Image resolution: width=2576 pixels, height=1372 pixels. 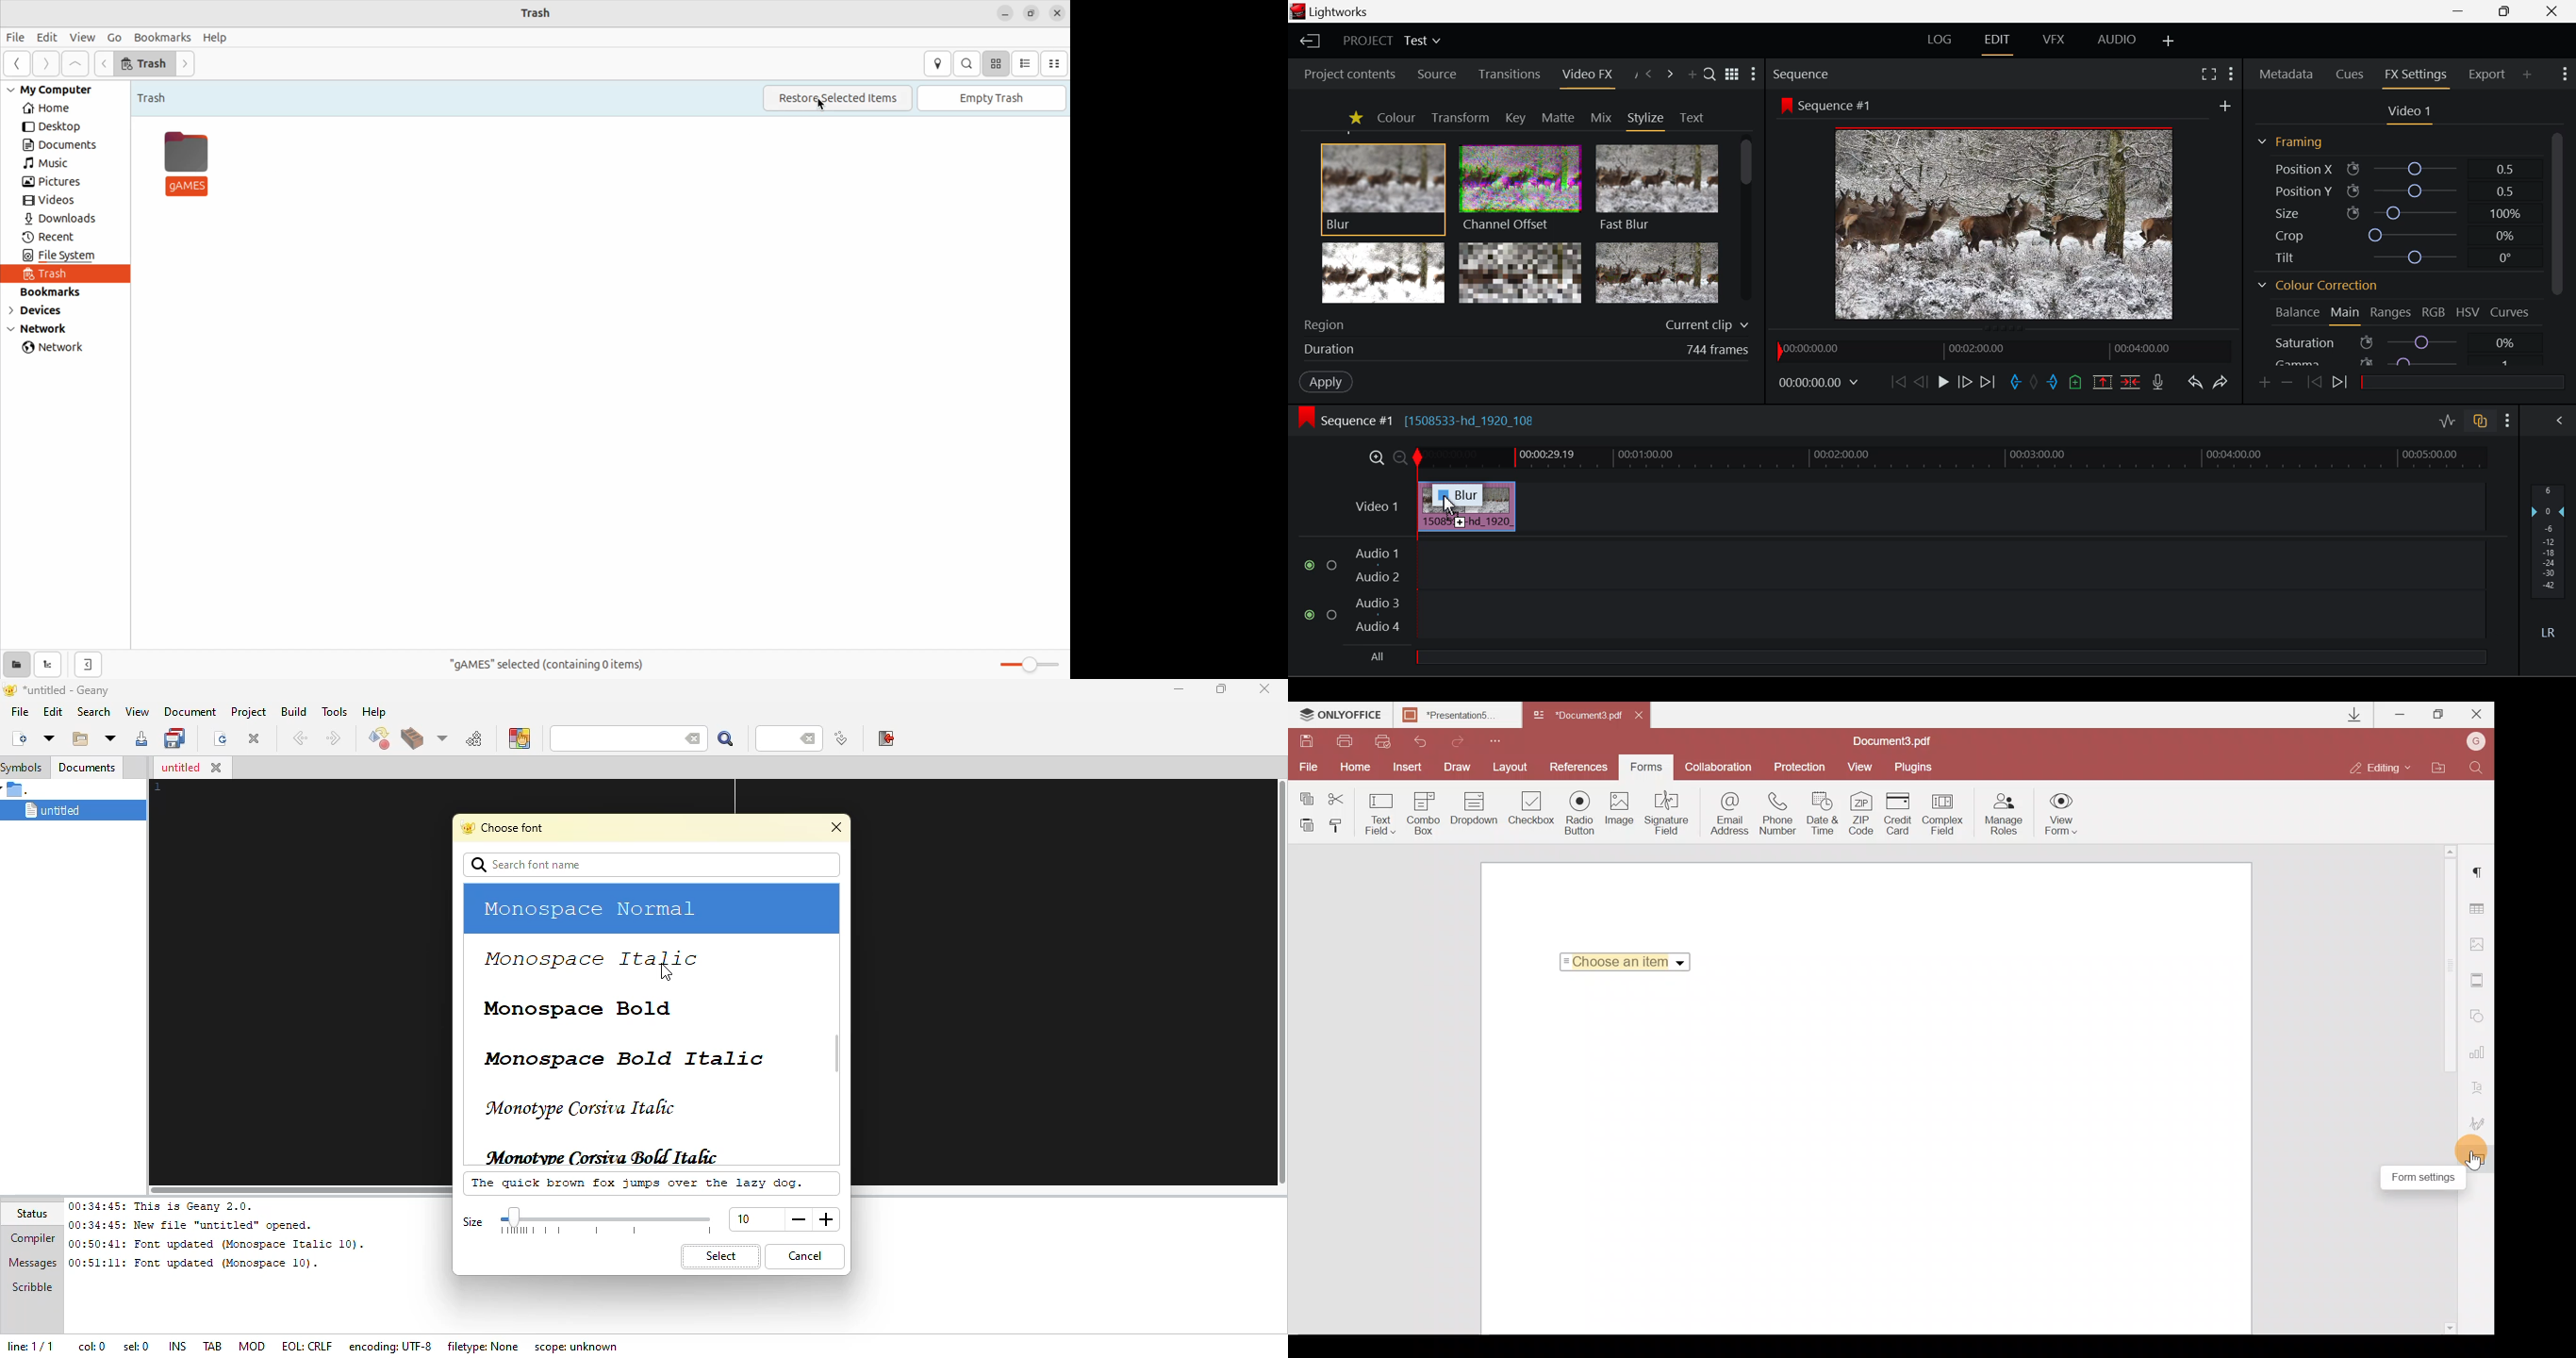 What do you see at coordinates (65, 220) in the screenshot?
I see `downlaods` at bounding box center [65, 220].